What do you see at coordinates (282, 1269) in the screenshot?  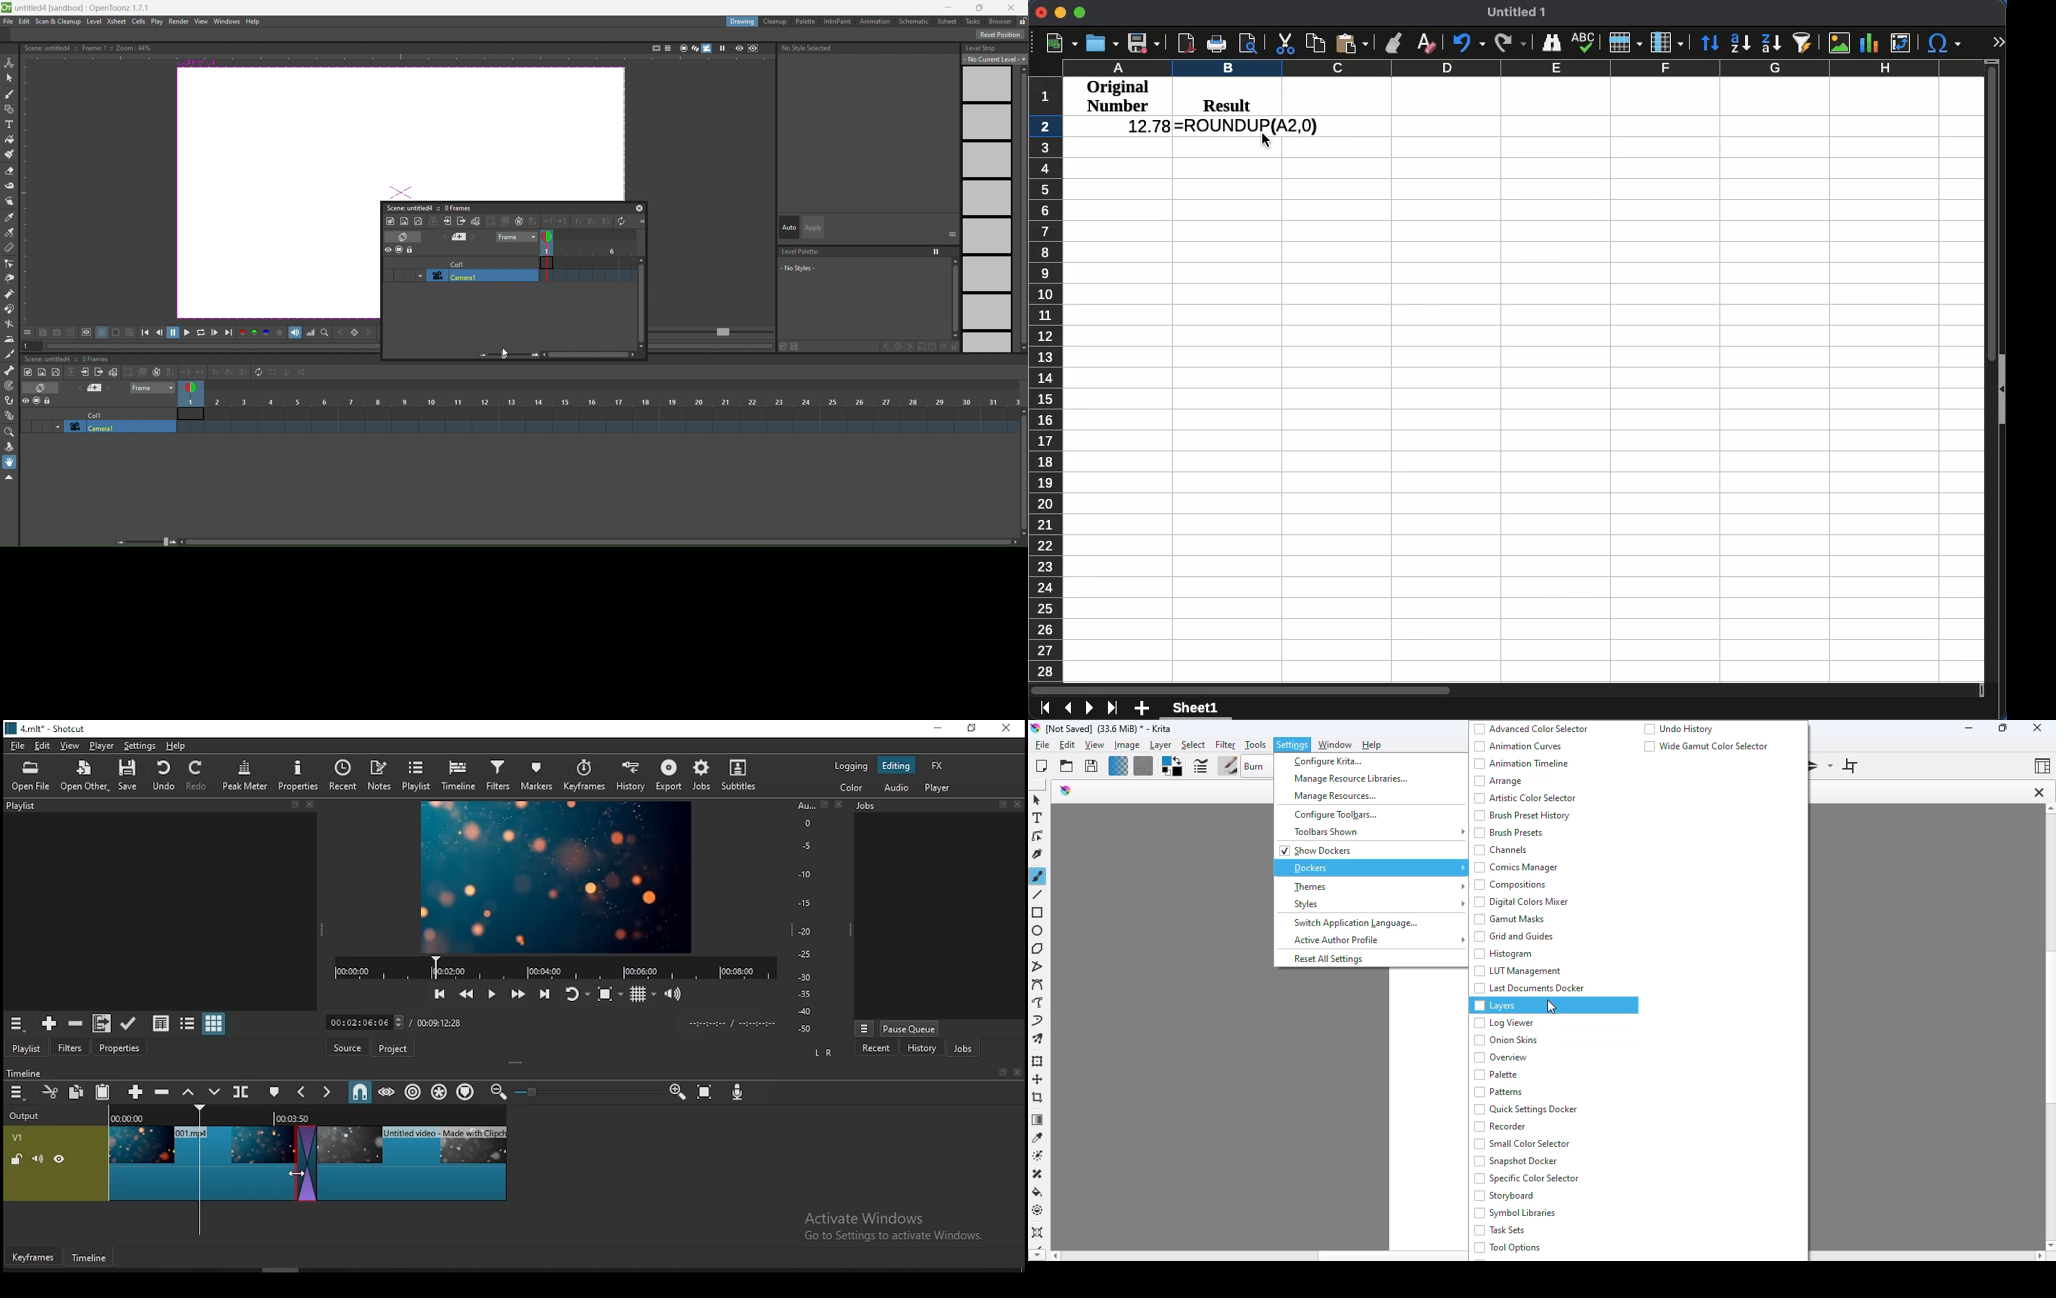 I see `scroll bar` at bounding box center [282, 1269].